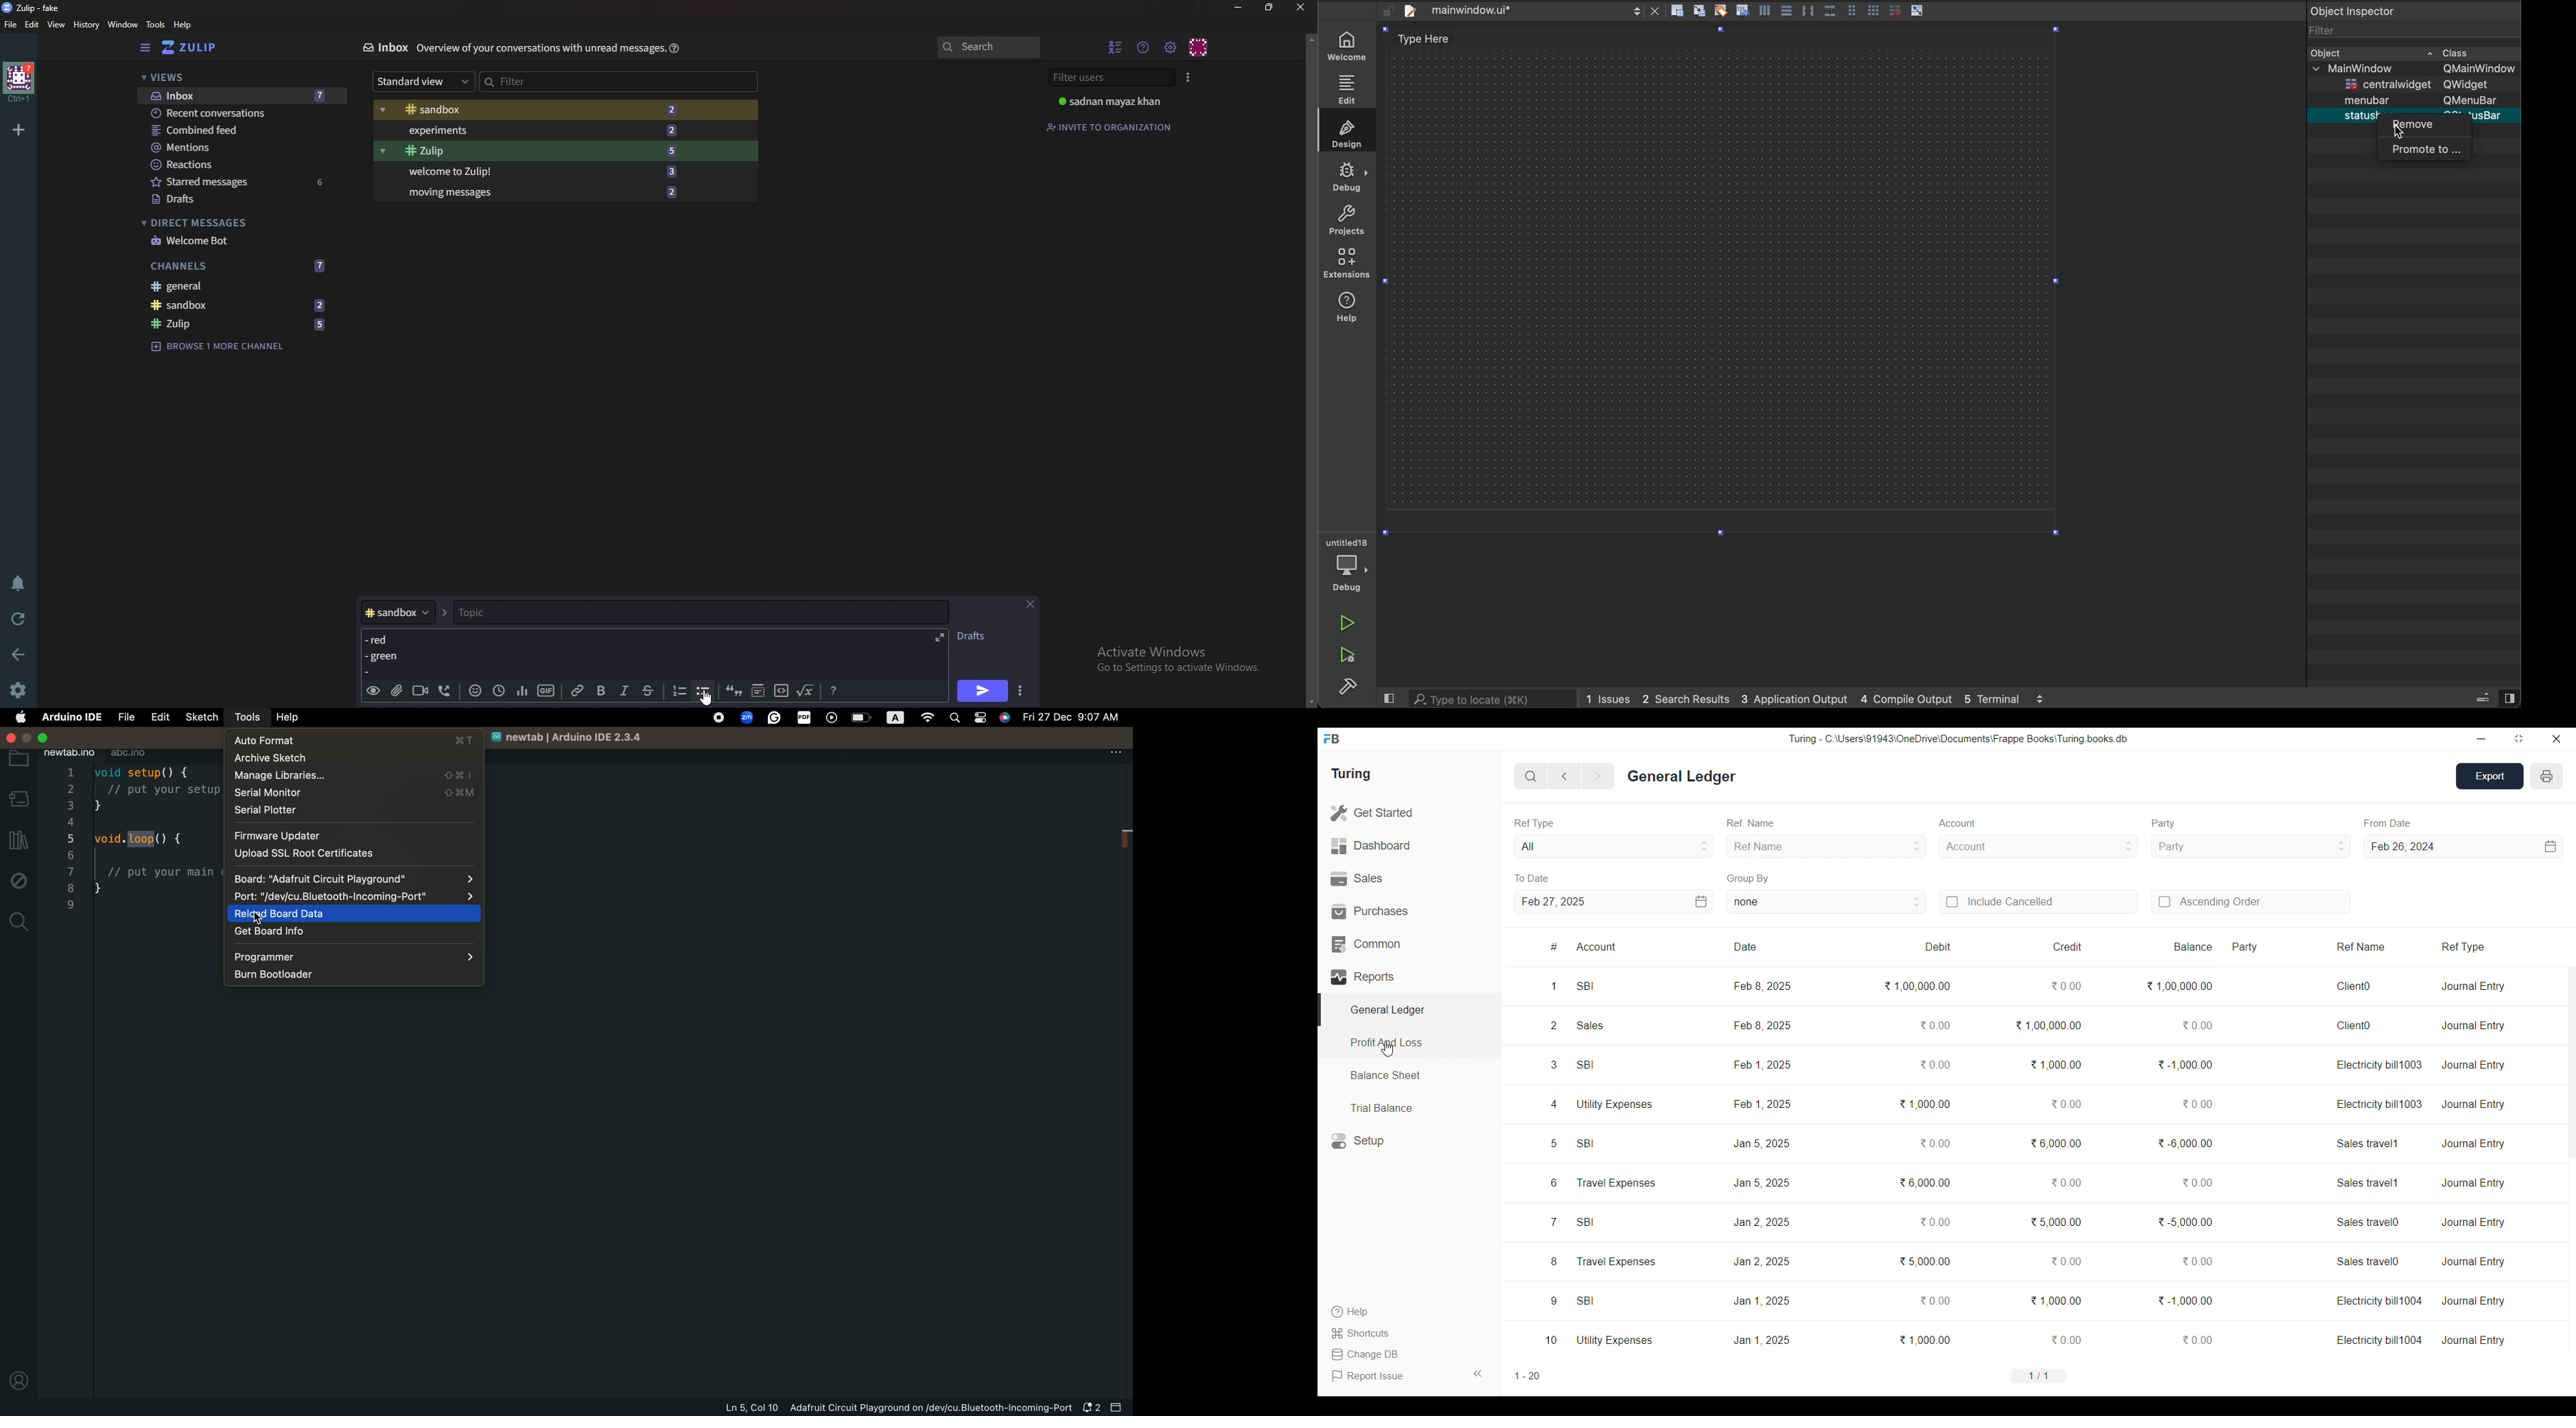  Describe the element at coordinates (2251, 846) in the screenshot. I see `Party options` at that location.